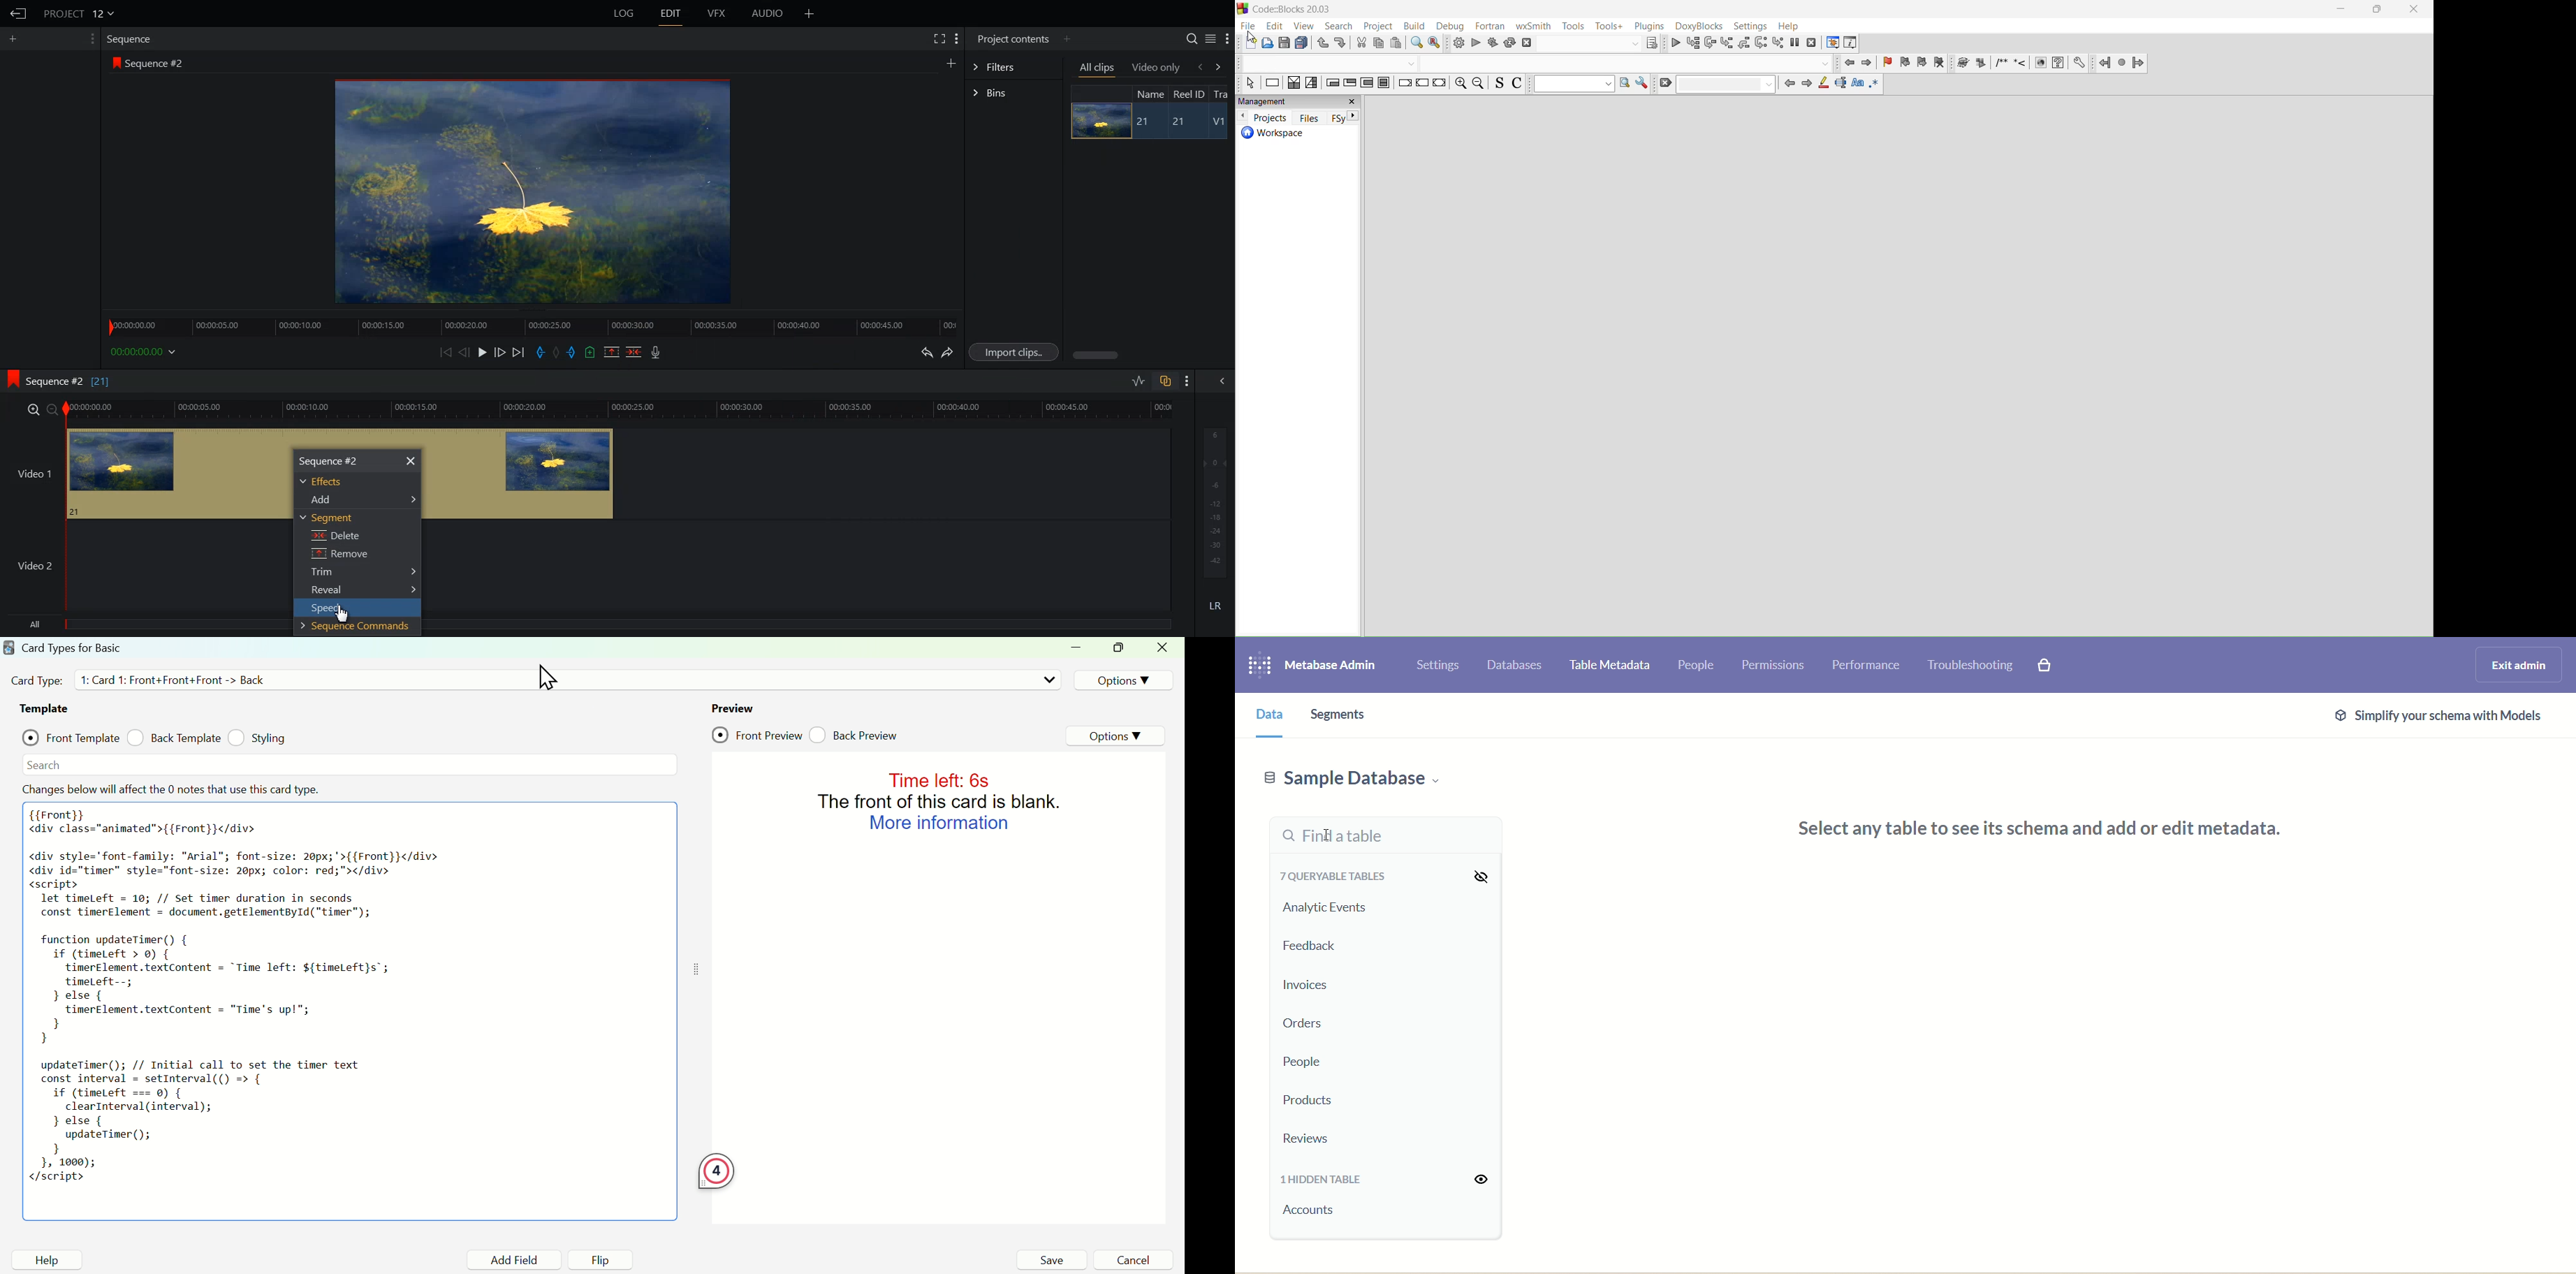  I want to click on edit, so click(1274, 26).